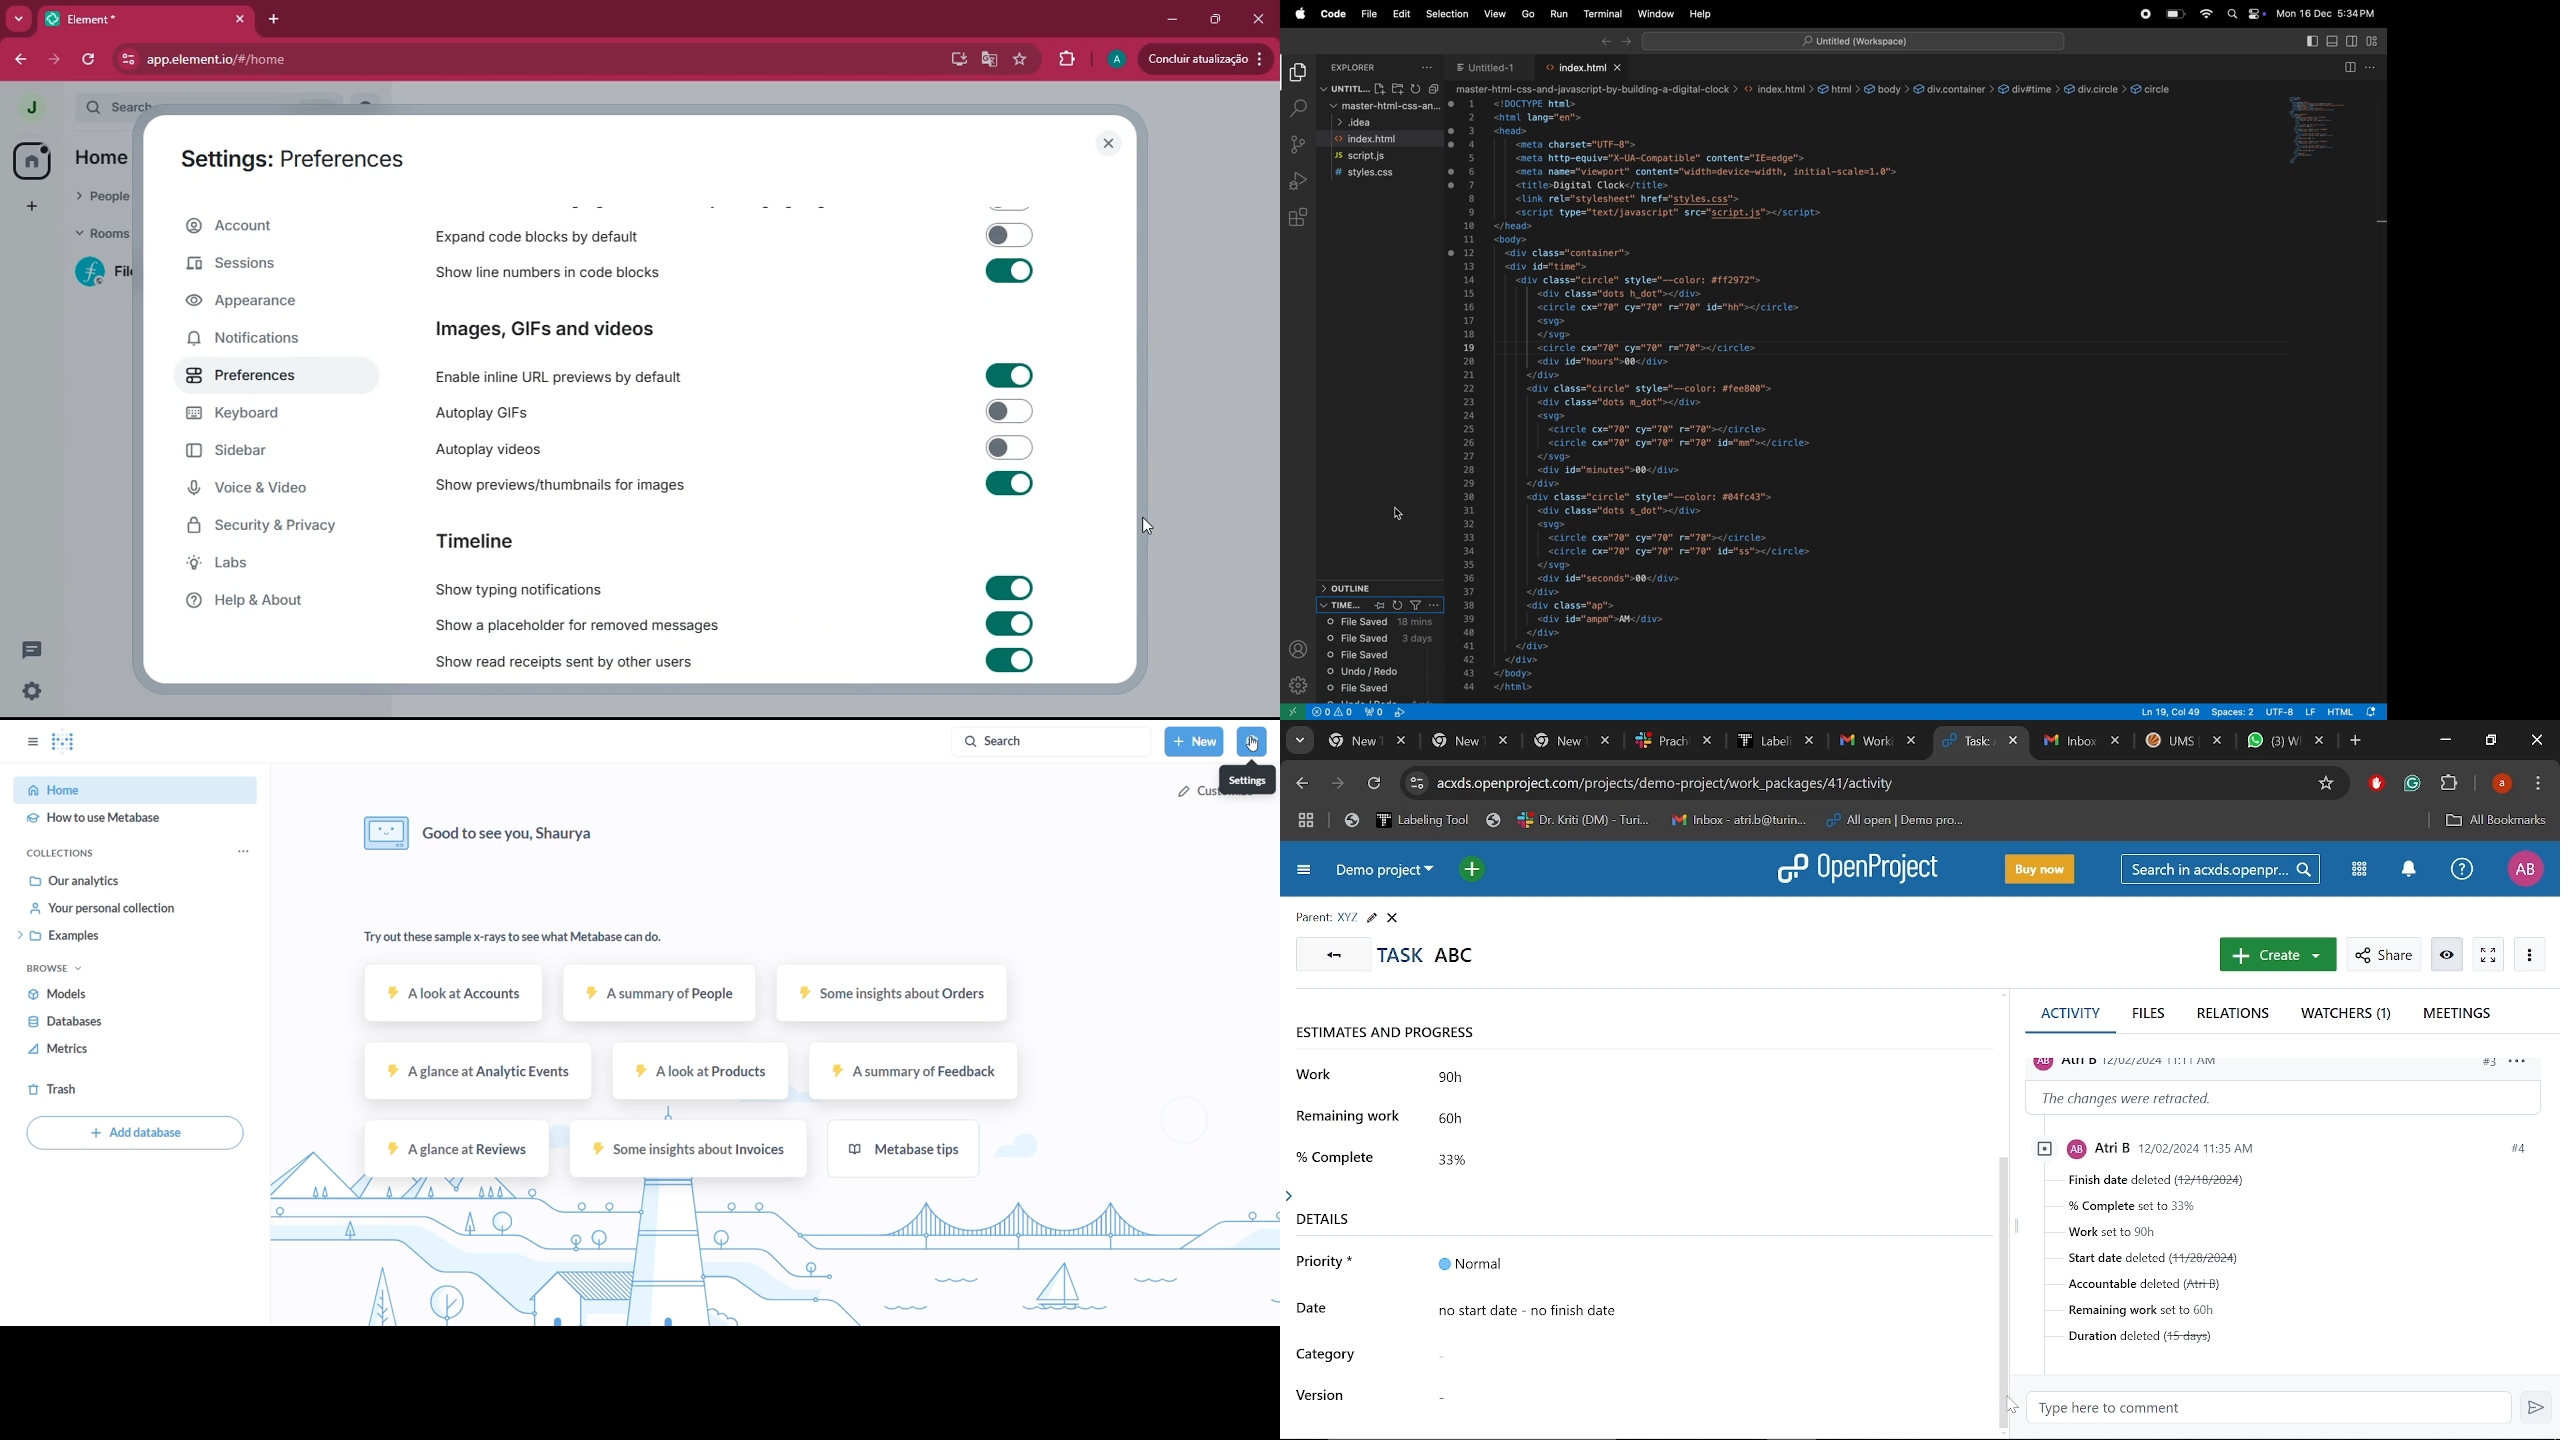 The image size is (2576, 1456). Describe the element at coordinates (1657, 13) in the screenshot. I see `Window` at that location.